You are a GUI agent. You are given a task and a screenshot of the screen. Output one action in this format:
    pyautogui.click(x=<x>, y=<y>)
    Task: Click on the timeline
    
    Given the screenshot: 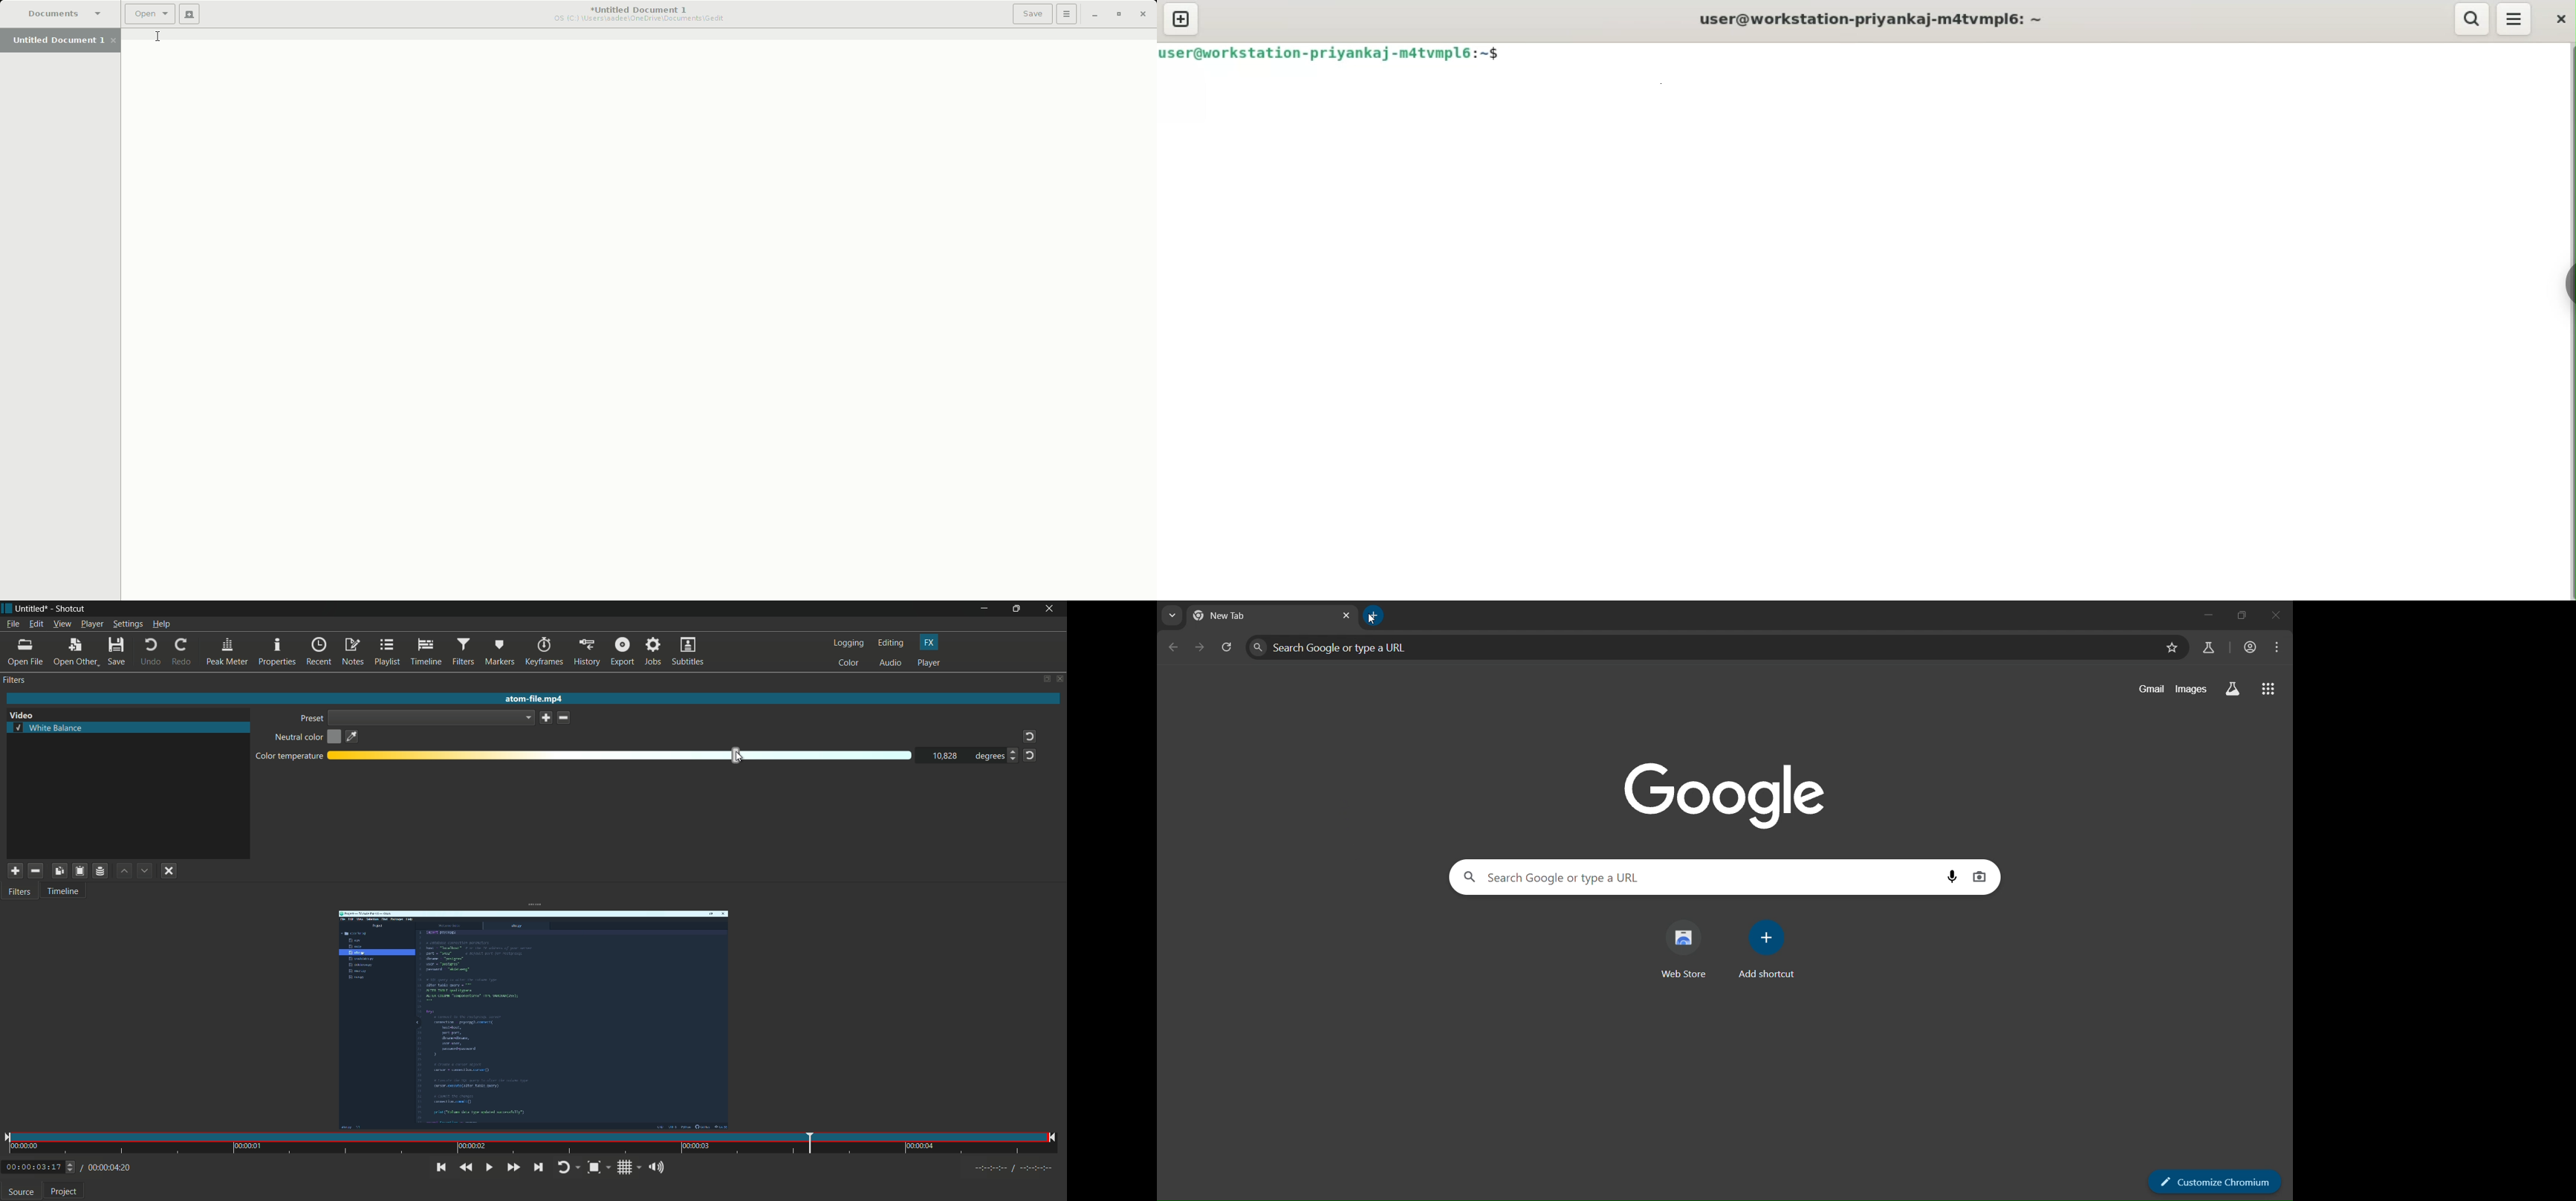 What is the action you would take?
    pyautogui.click(x=425, y=652)
    